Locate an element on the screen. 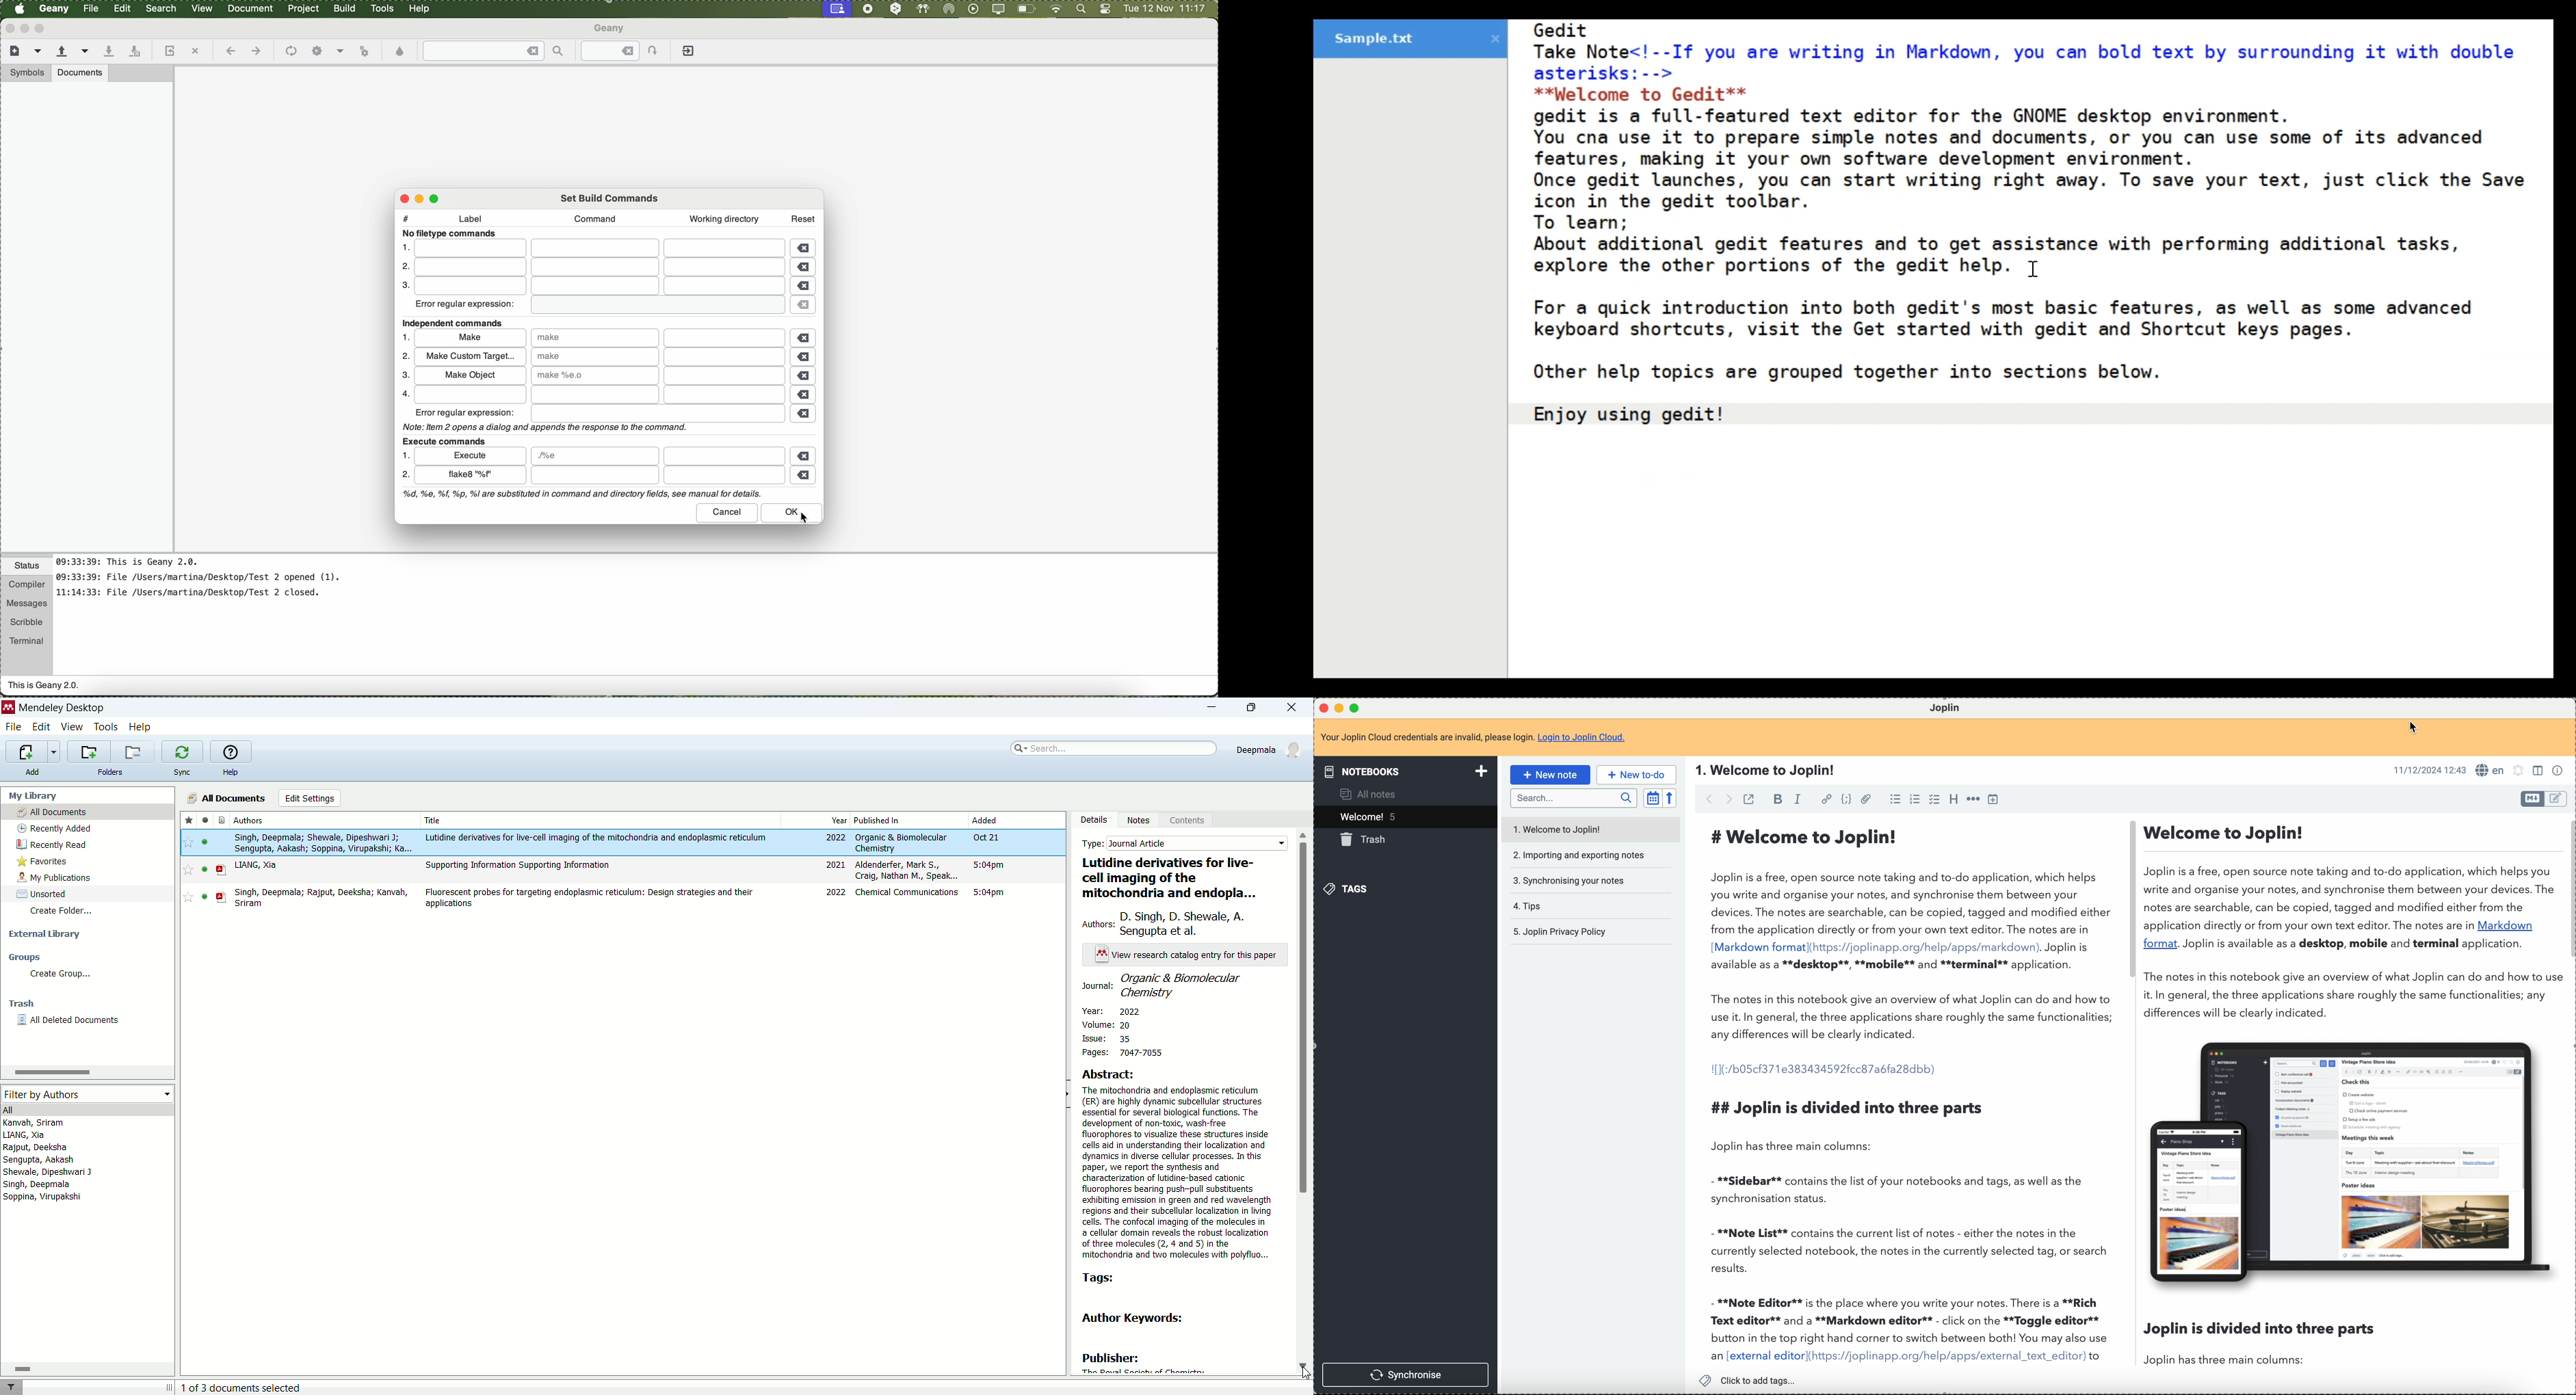 This screenshot has height=1400, width=2576. Joplin privacy policy is located at coordinates (1560, 933).